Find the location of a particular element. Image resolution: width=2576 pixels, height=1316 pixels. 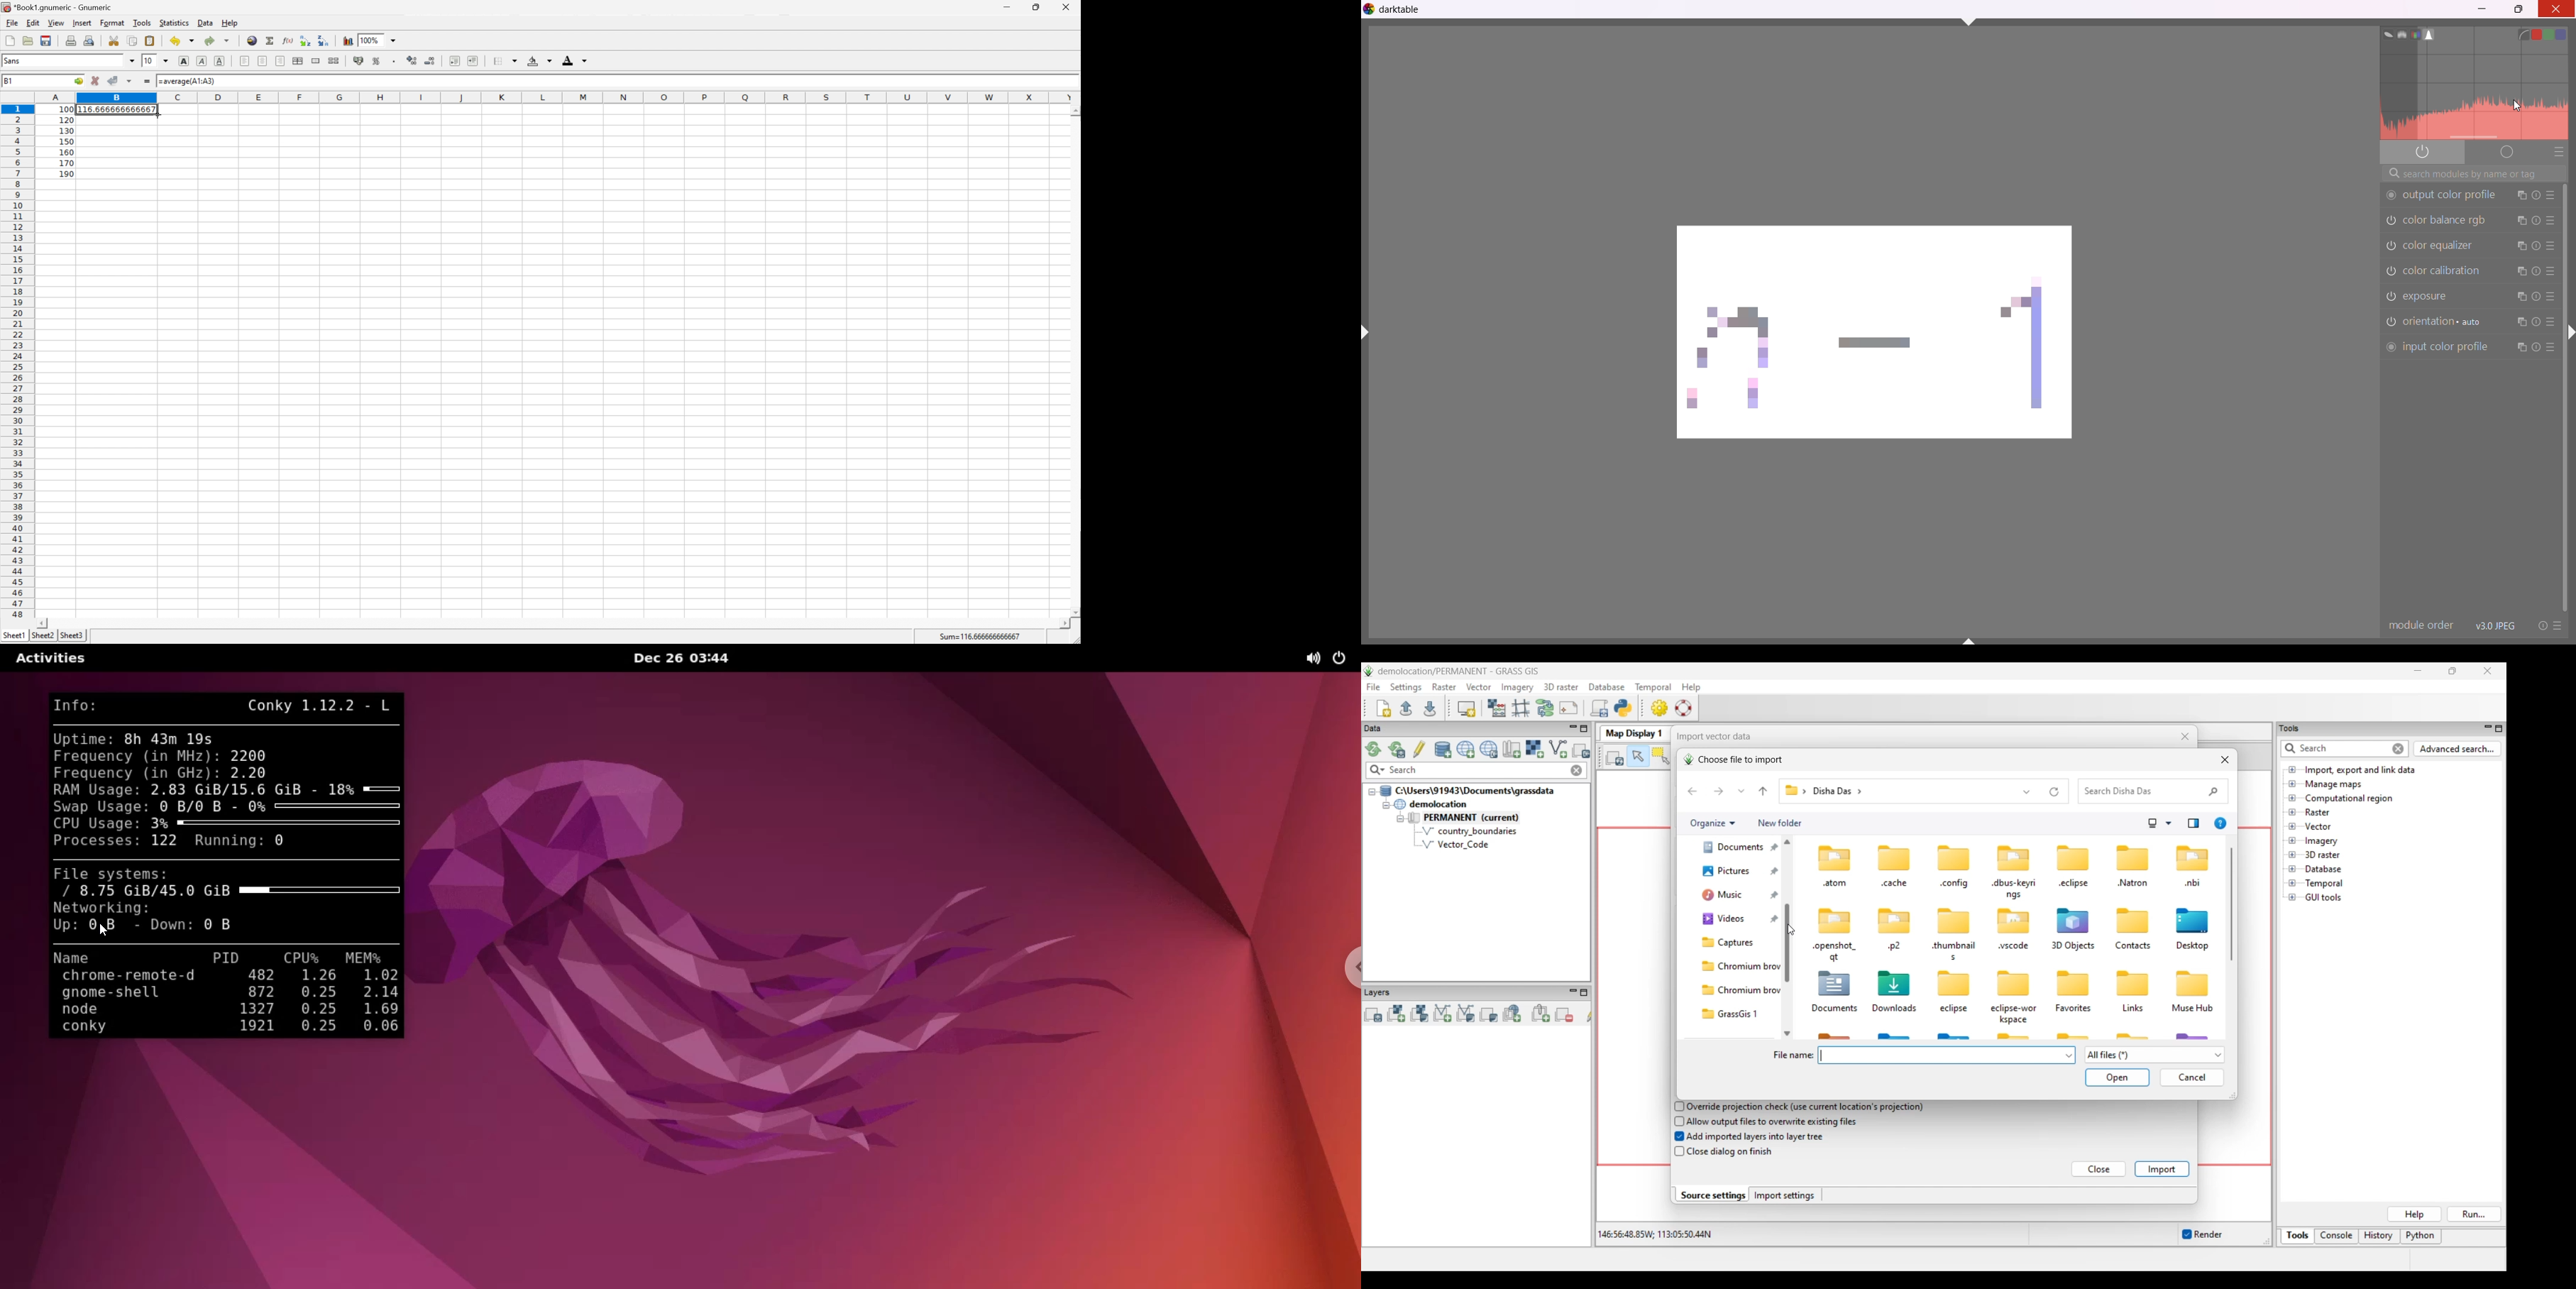

Print current file is located at coordinates (71, 40).